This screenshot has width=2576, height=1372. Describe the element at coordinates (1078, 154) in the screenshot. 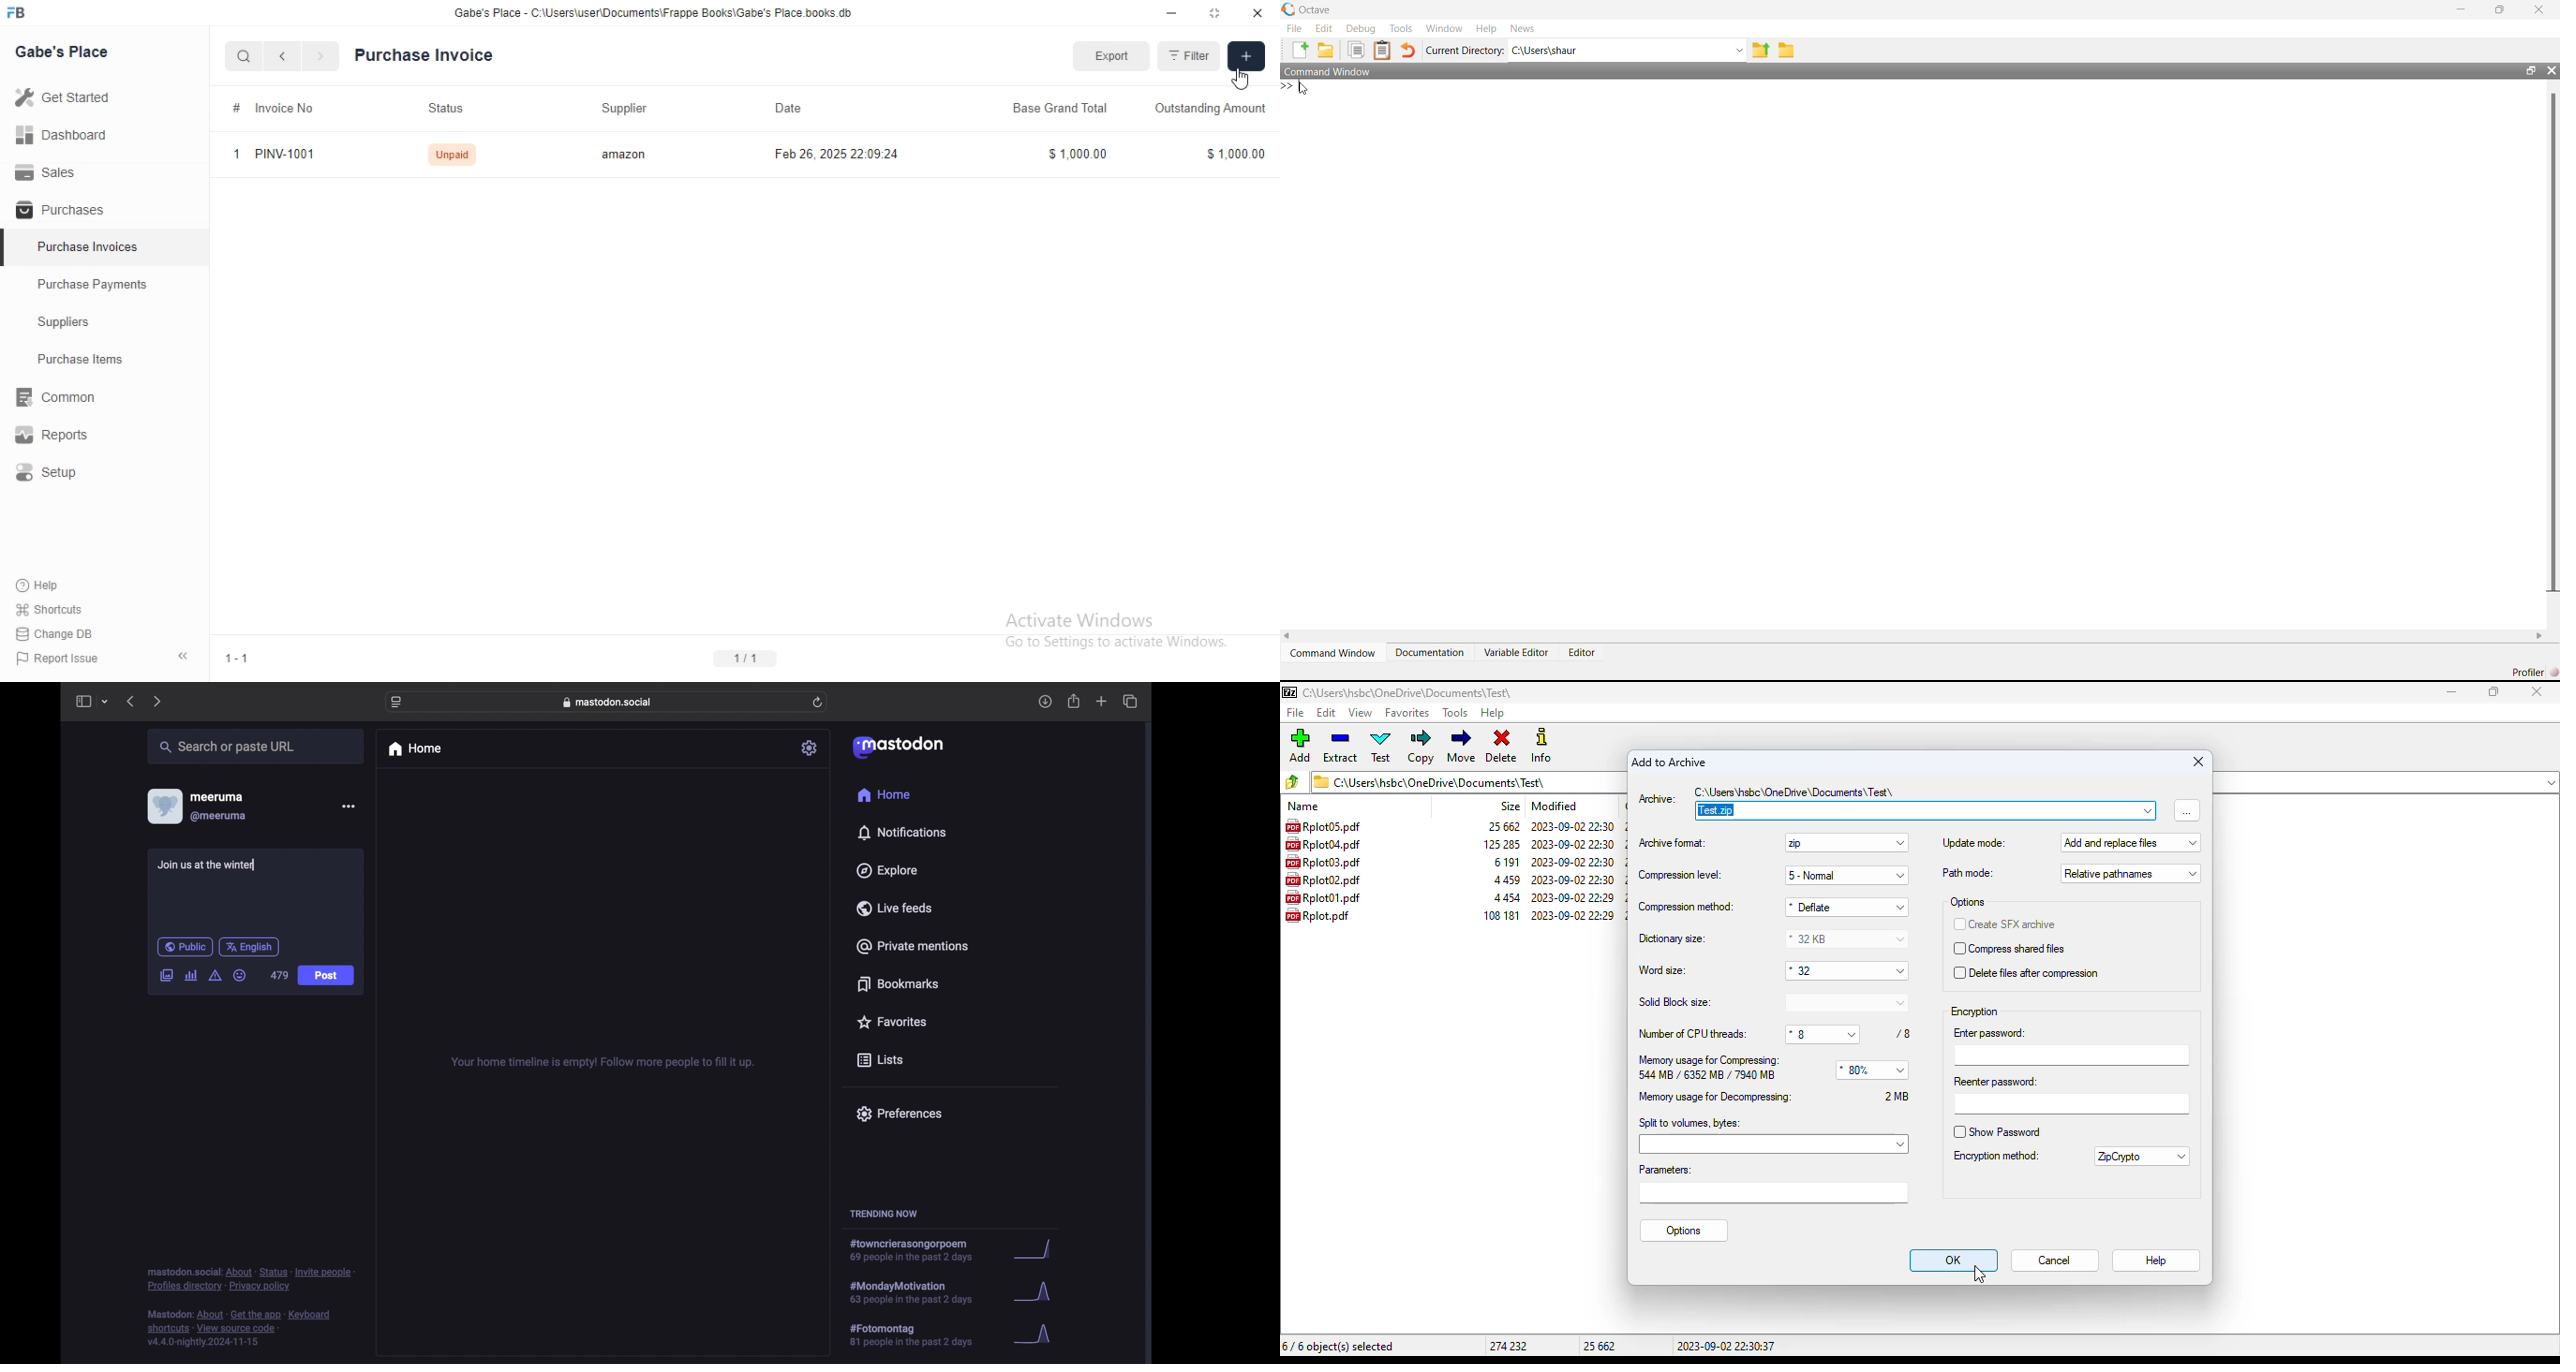

I see `$1,000.00` at that location.